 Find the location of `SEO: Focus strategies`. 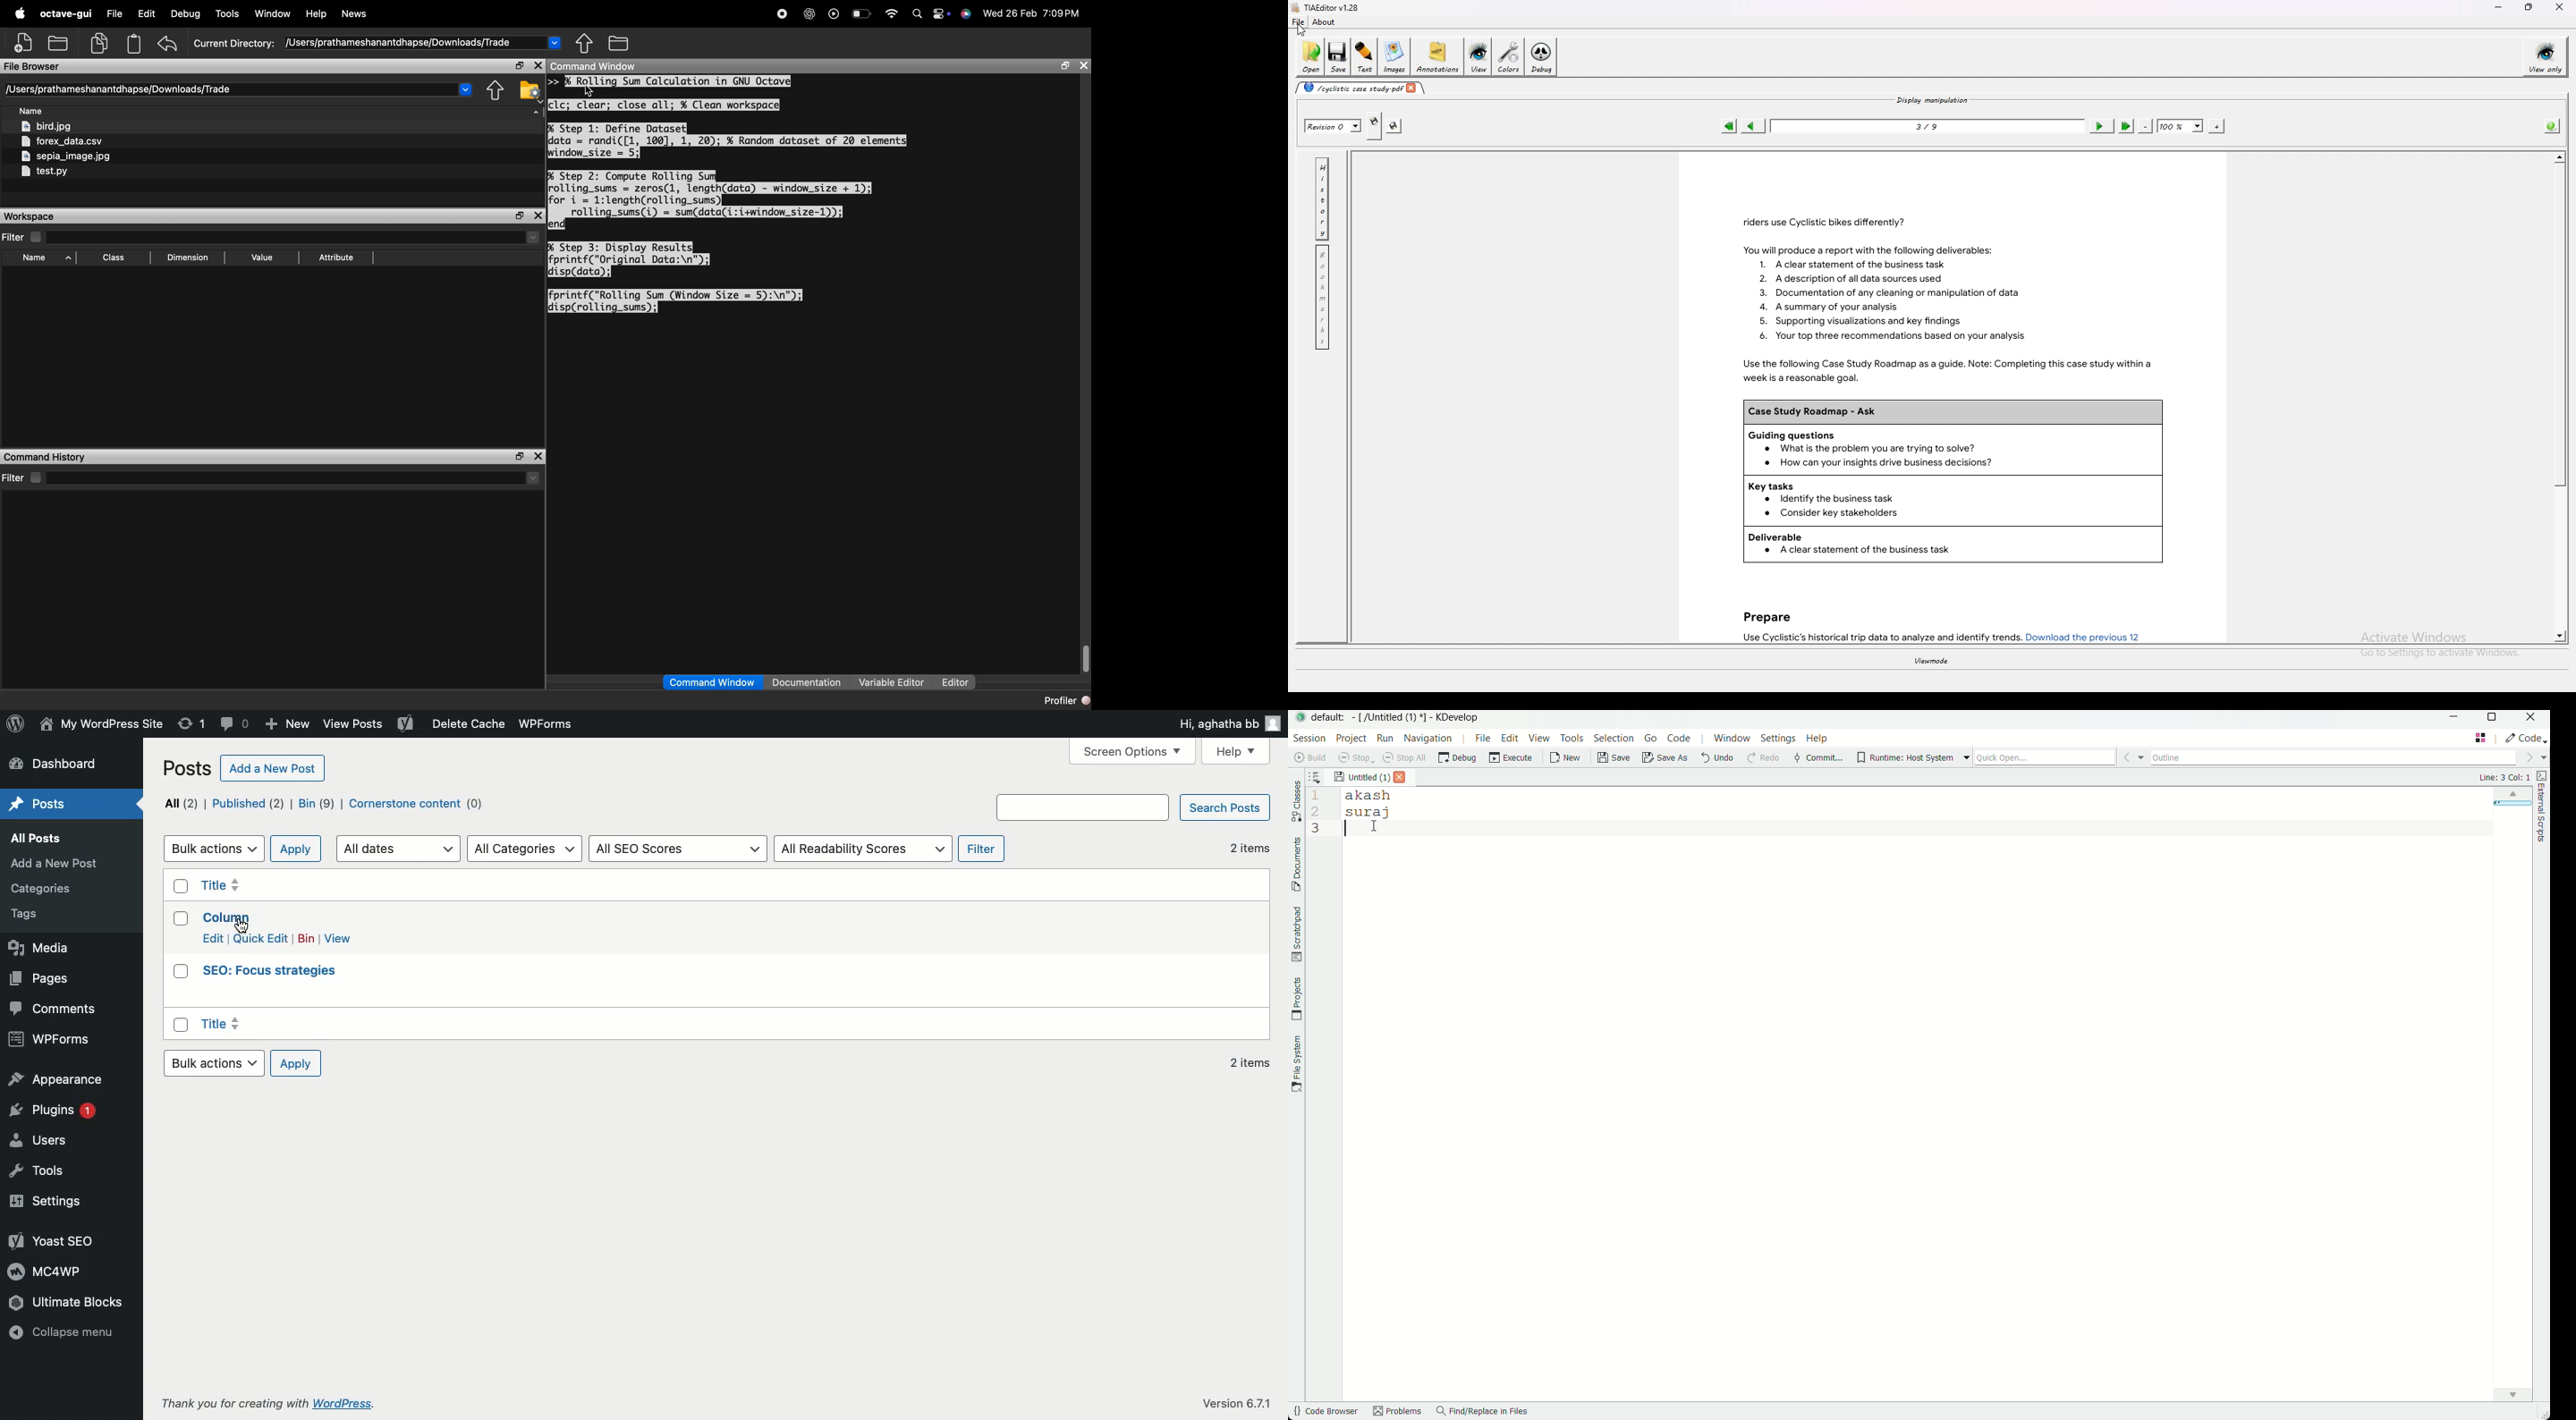

SEO: Focus strategies is located at coordinates (276, 972).